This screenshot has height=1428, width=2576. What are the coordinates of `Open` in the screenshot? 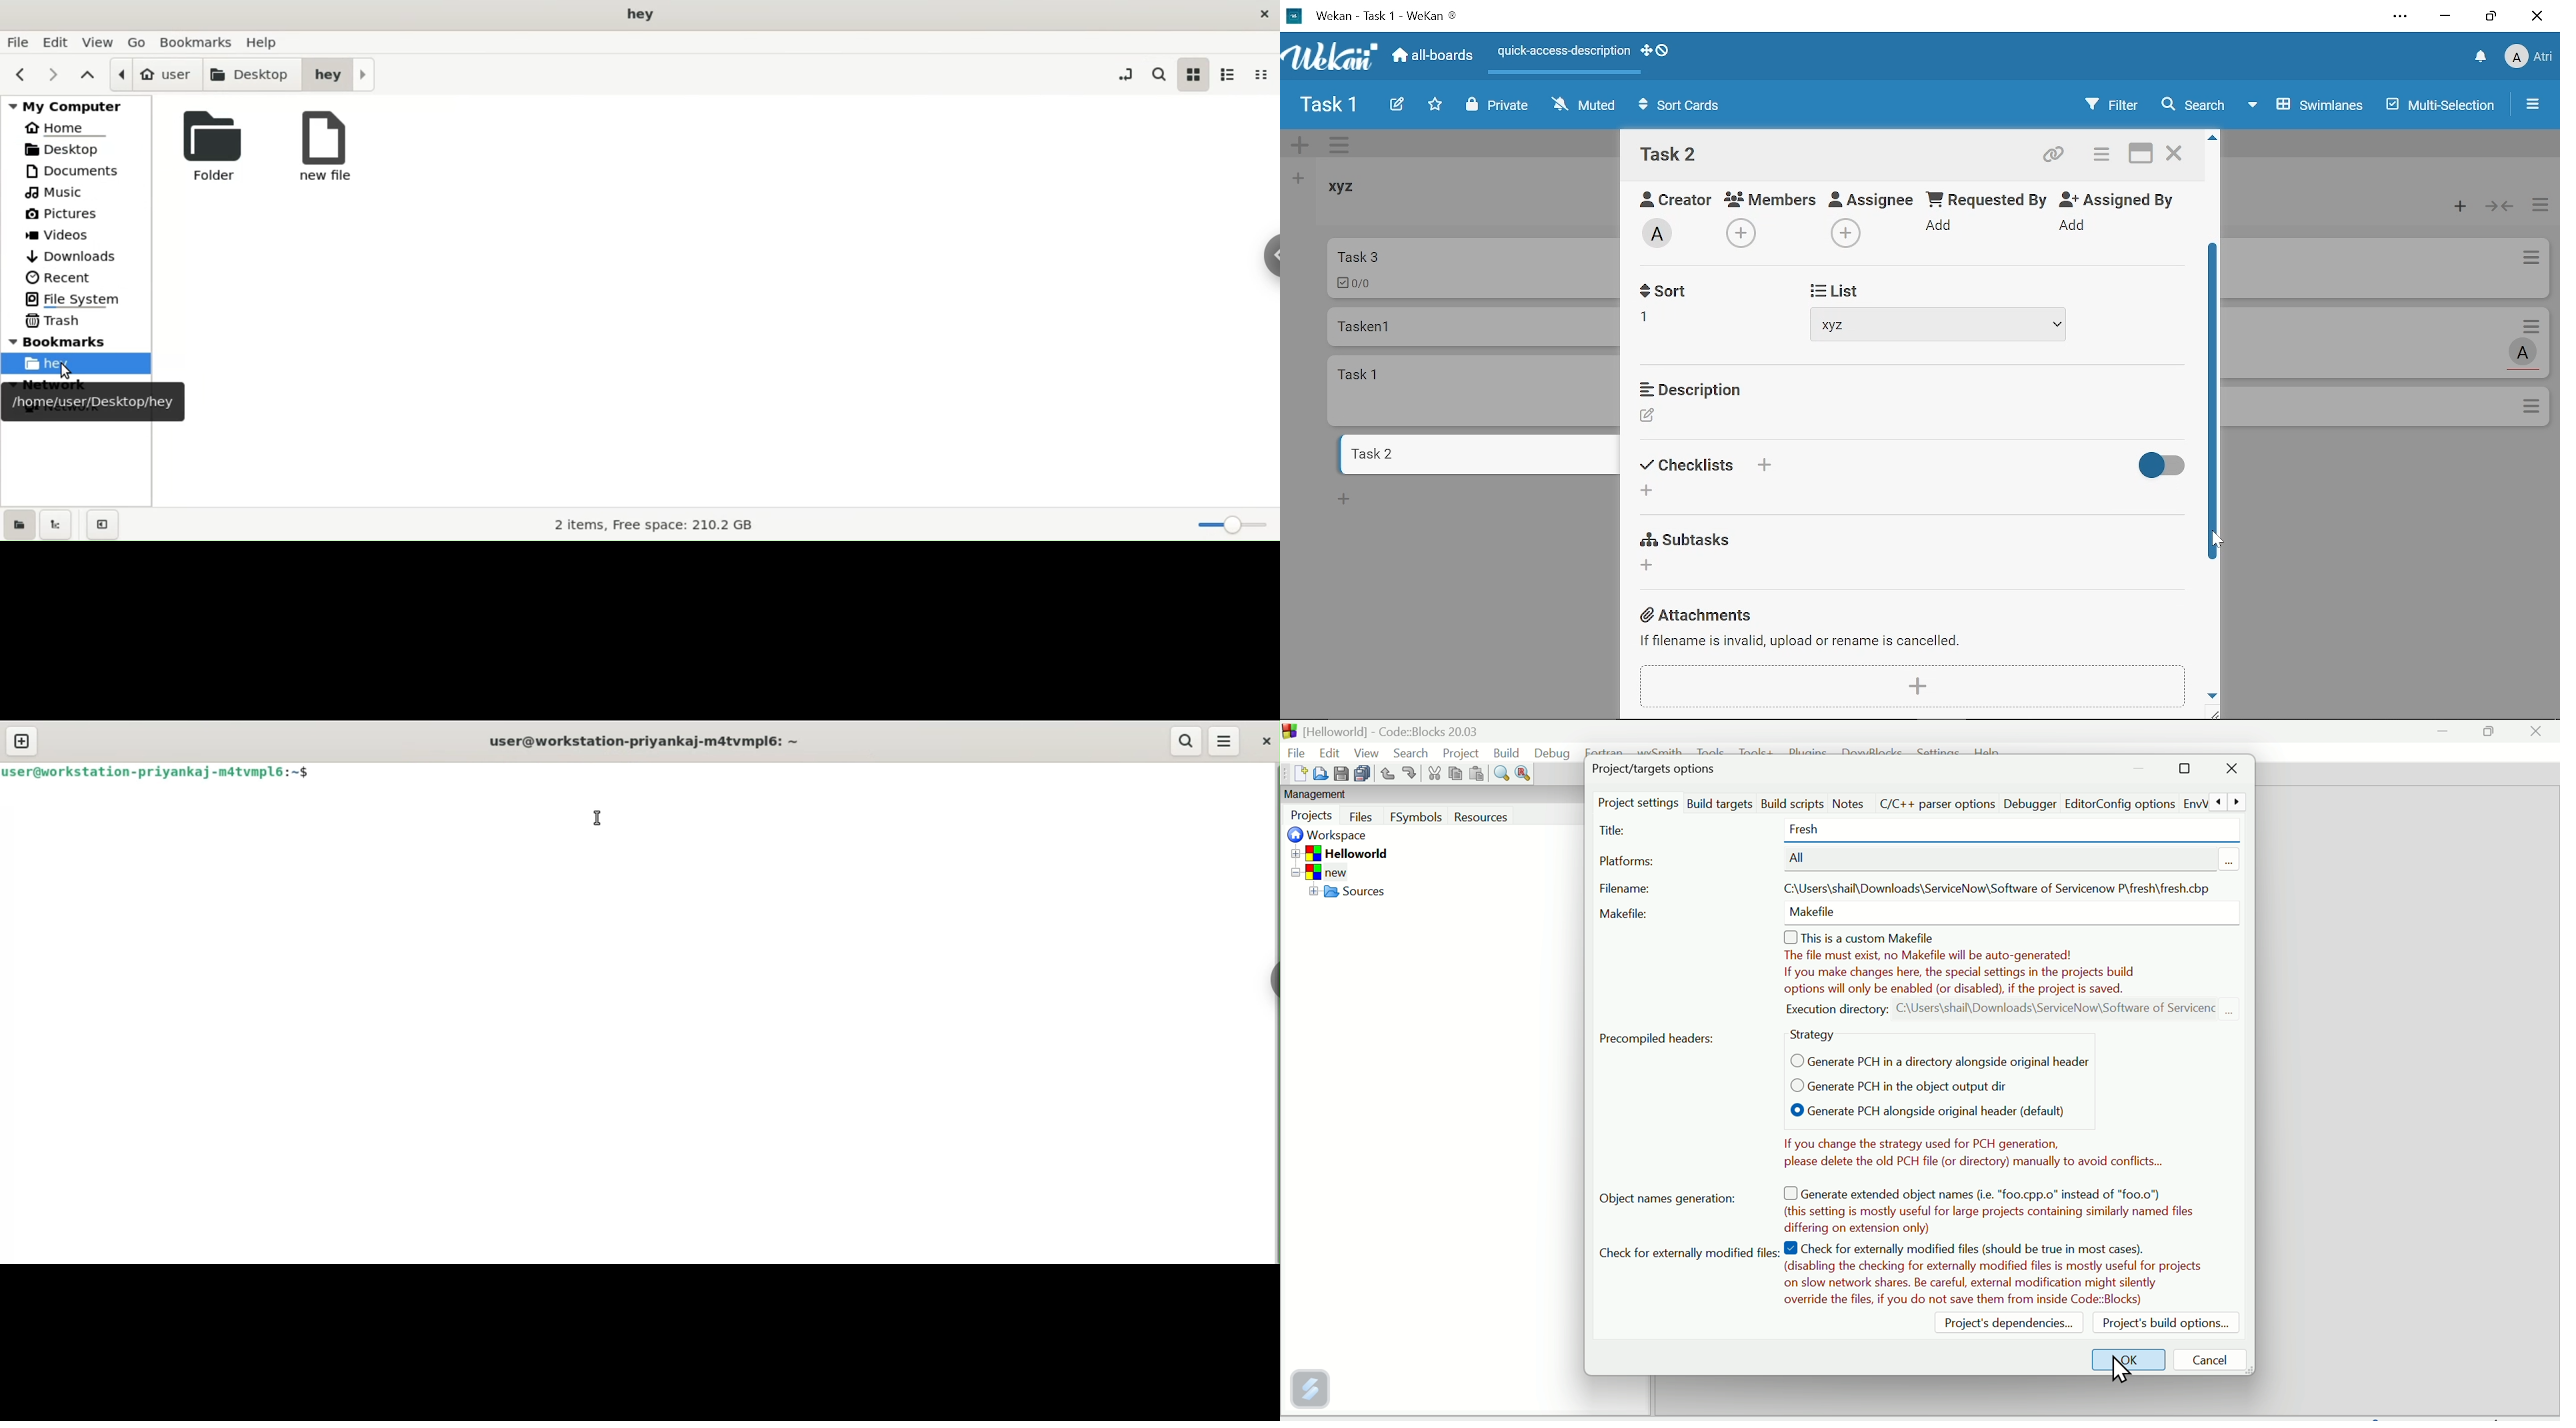 It's located at (1320, 773).